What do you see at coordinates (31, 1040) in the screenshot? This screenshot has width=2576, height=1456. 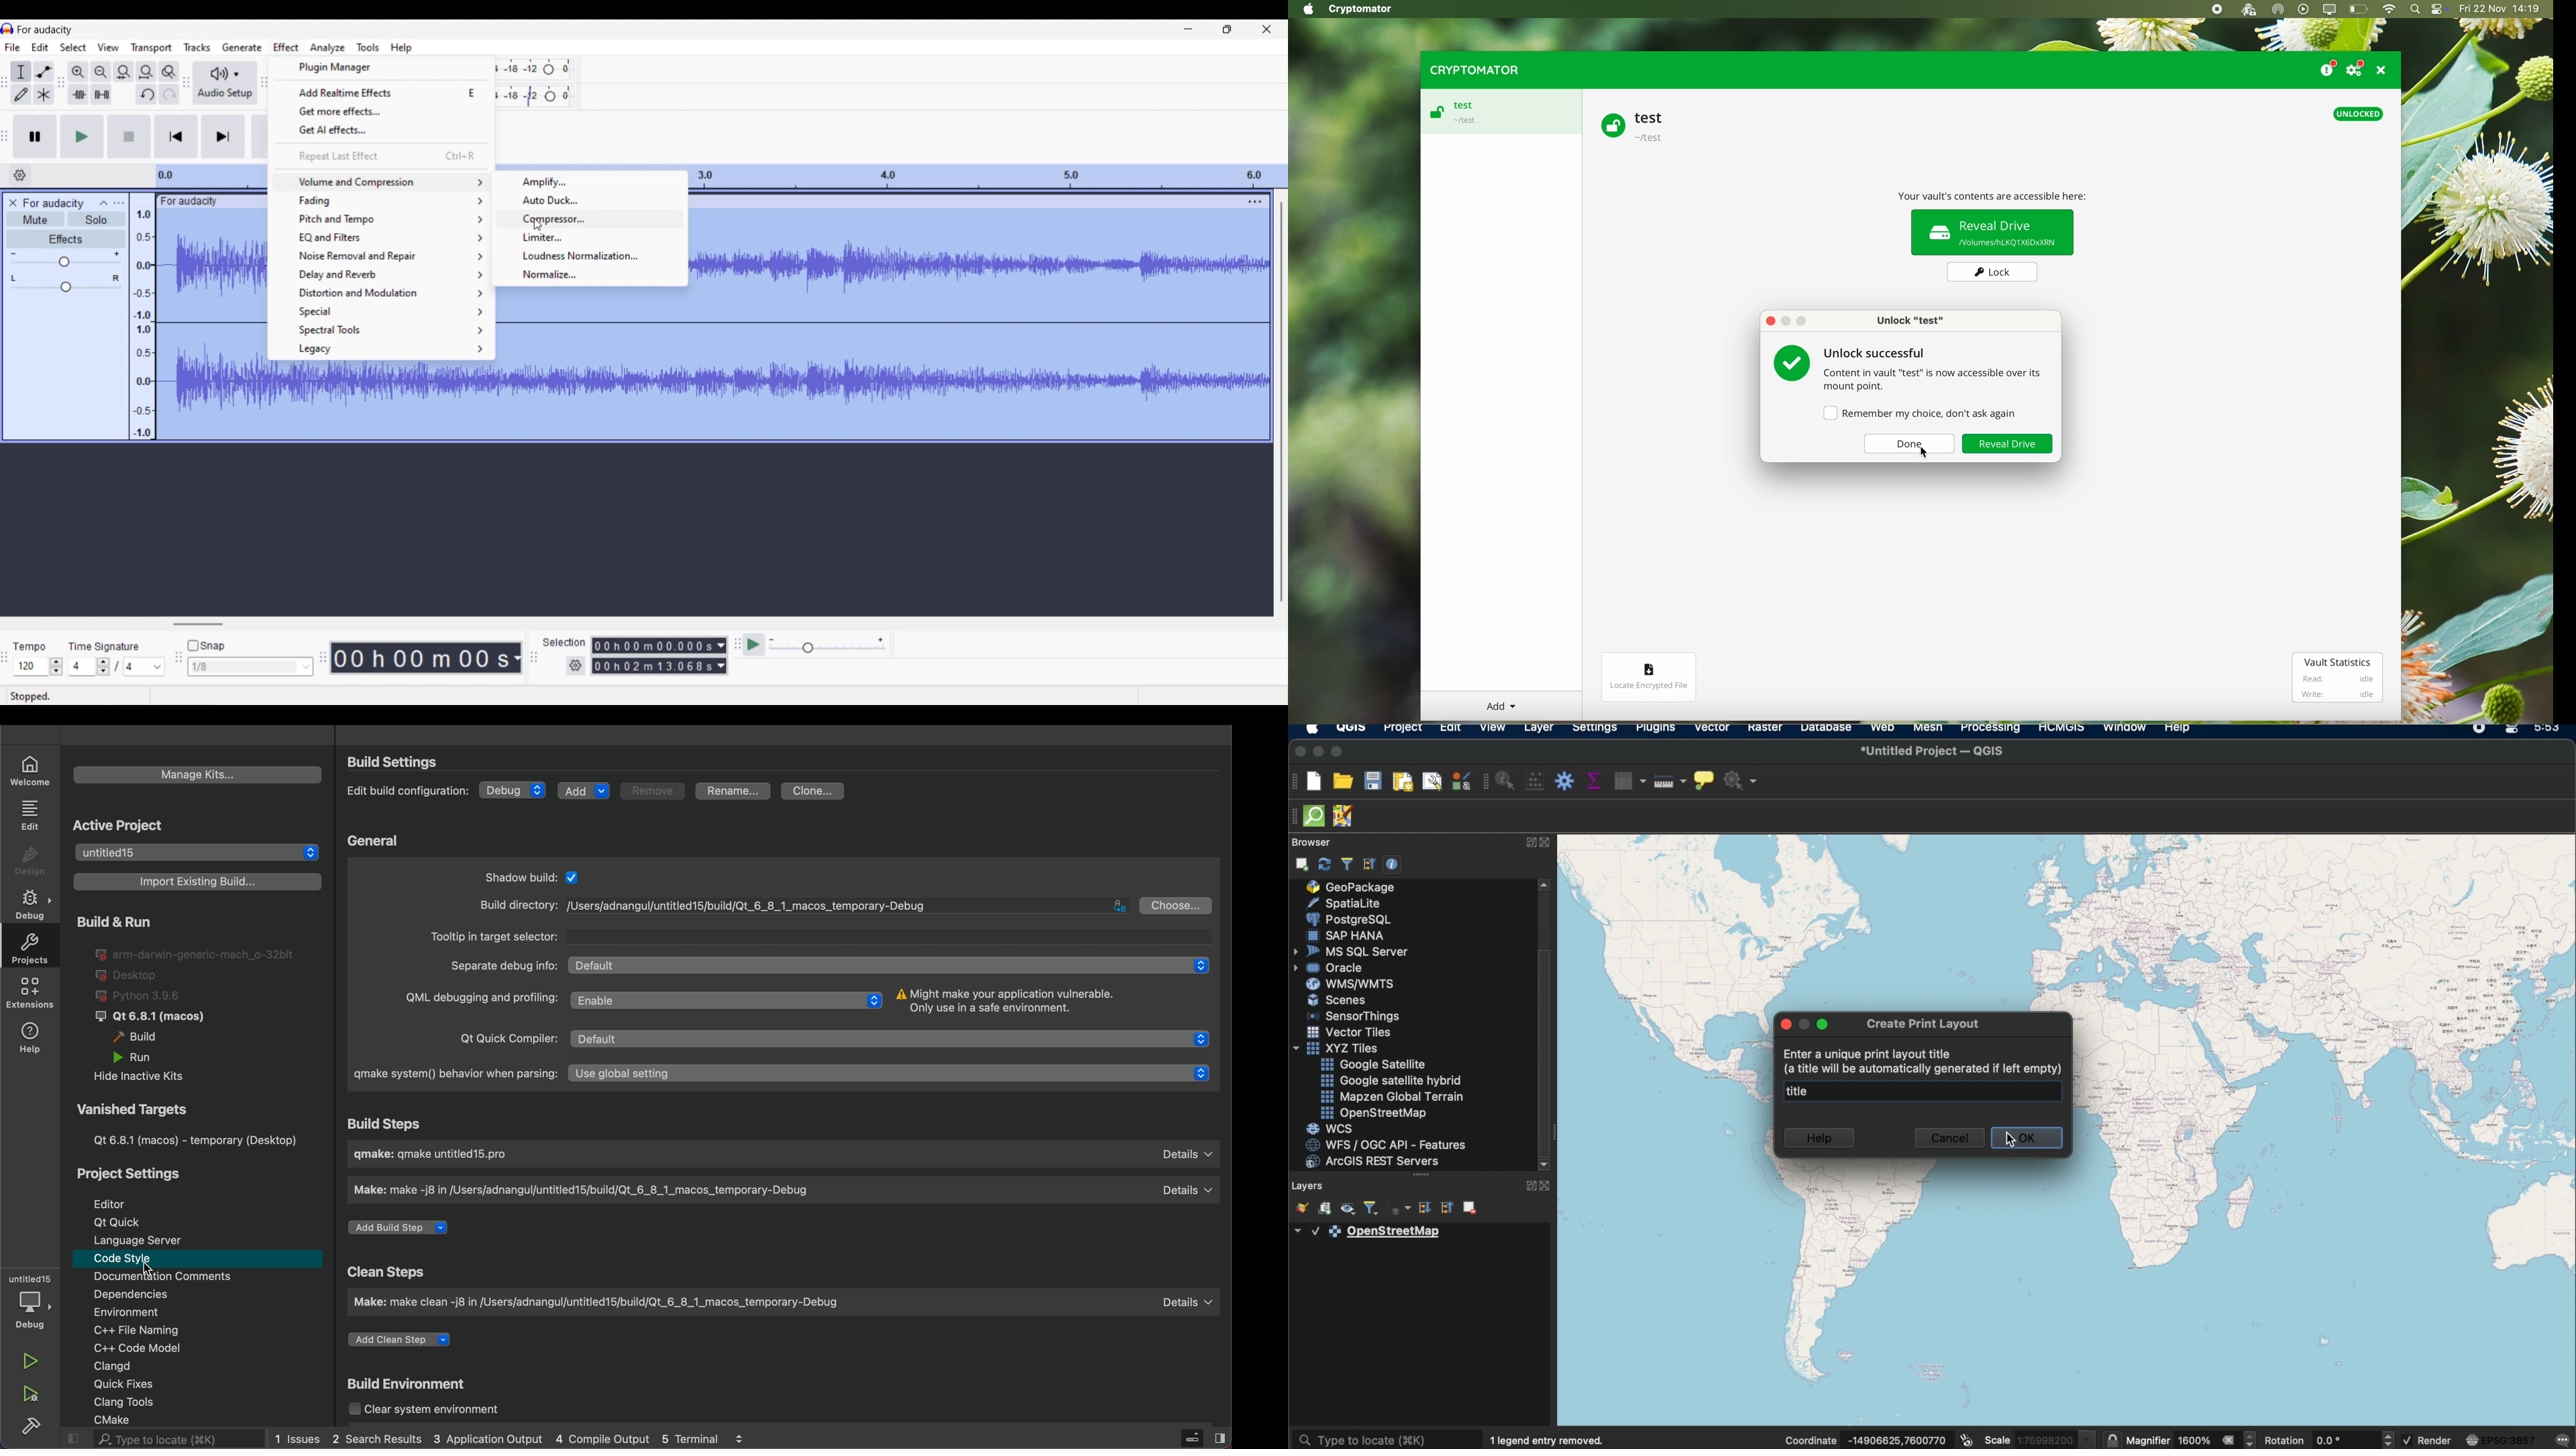 I see `help` at bounding box center [31, 1040].